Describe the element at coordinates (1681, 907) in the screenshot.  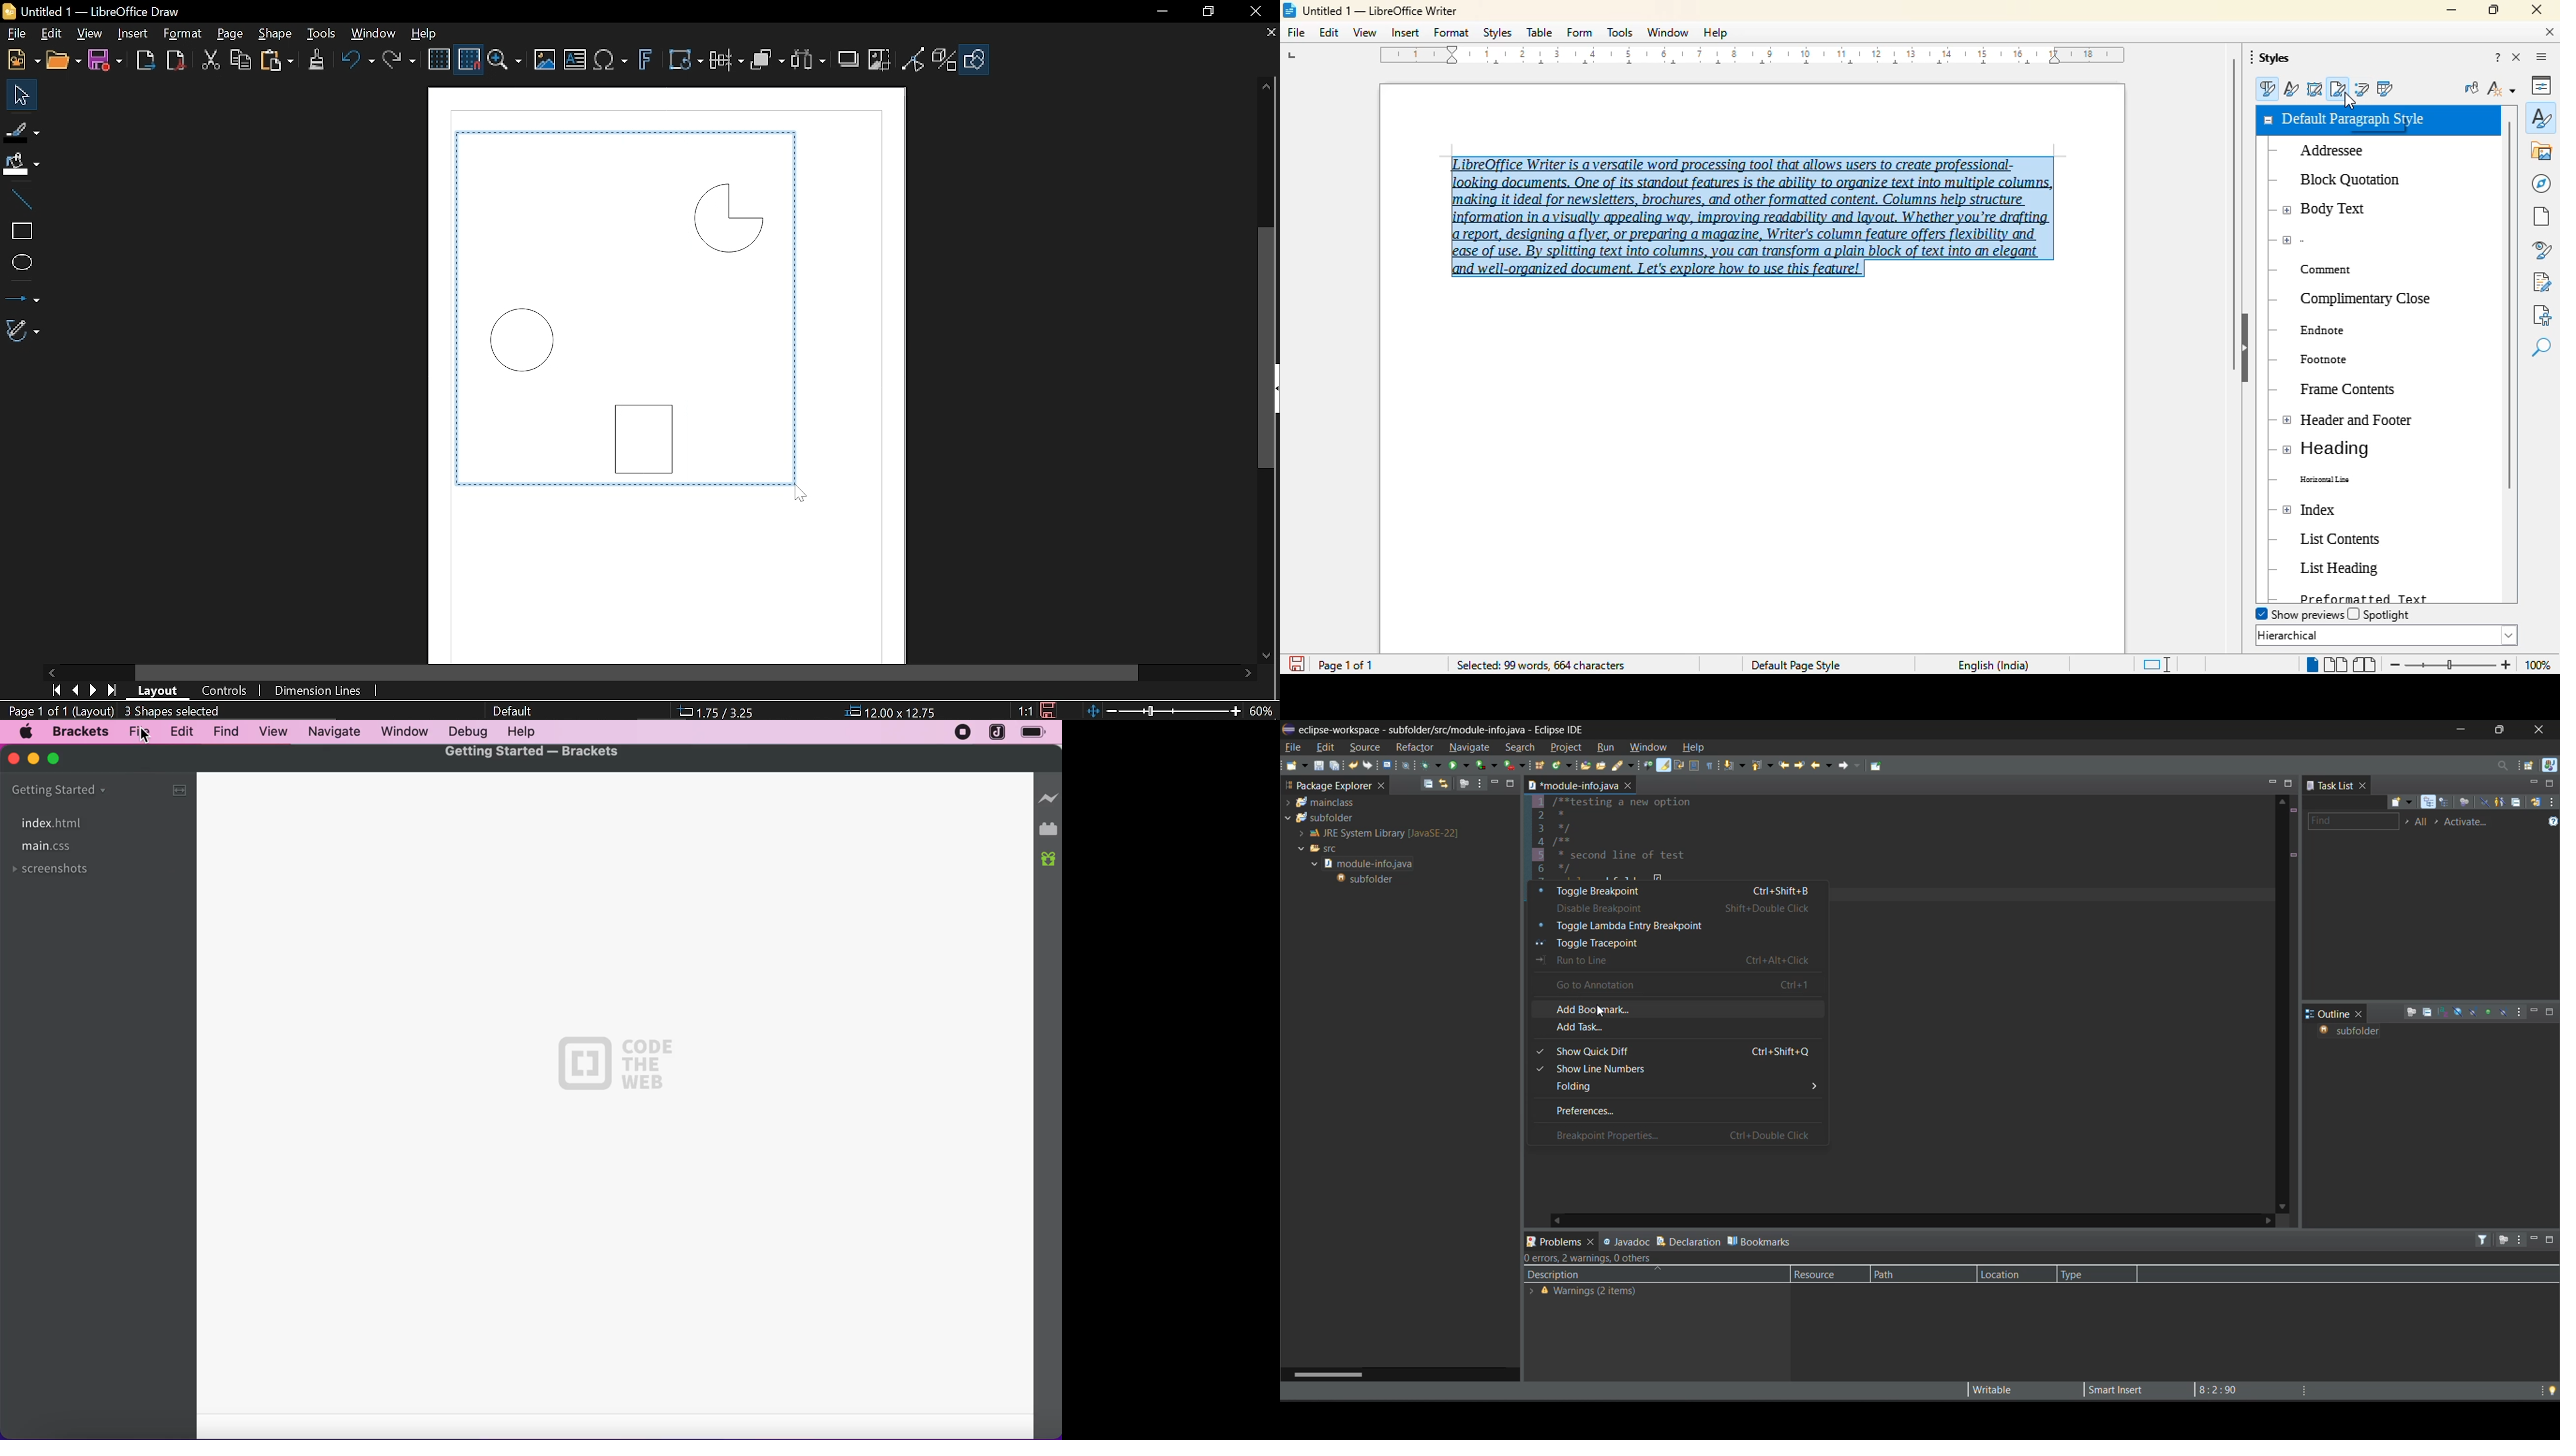
I see `disable breakpoint` at that location.